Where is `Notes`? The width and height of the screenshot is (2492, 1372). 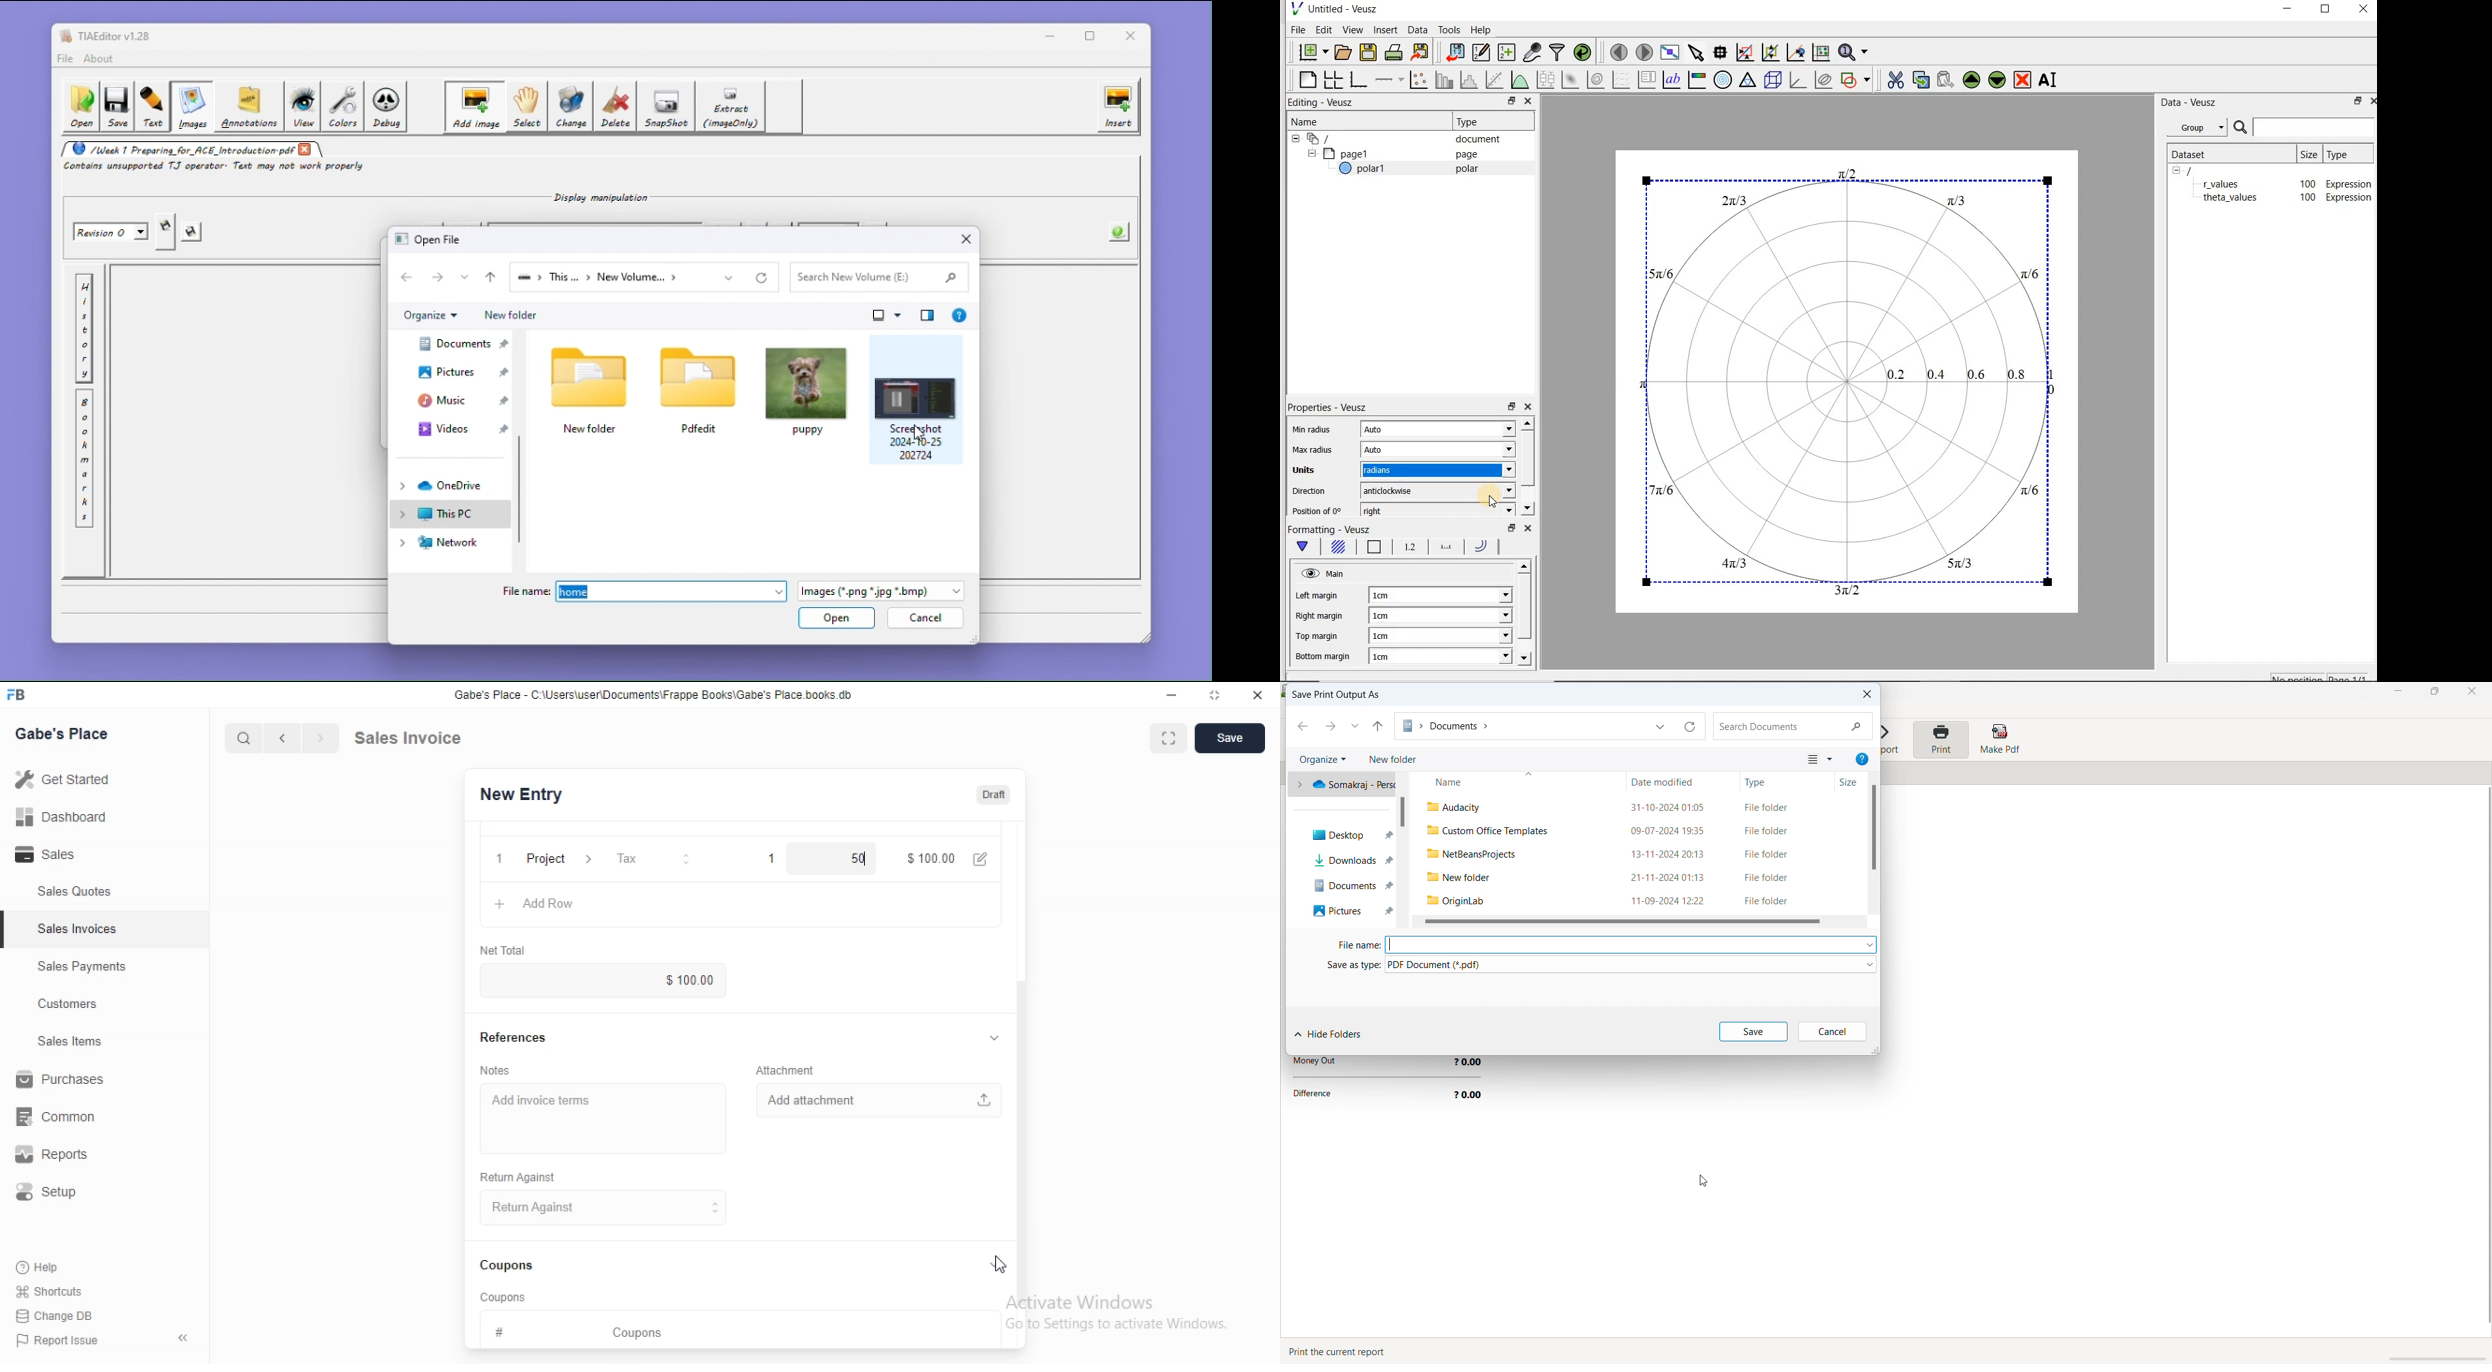 Notes is located at coordinates (502, 1070).